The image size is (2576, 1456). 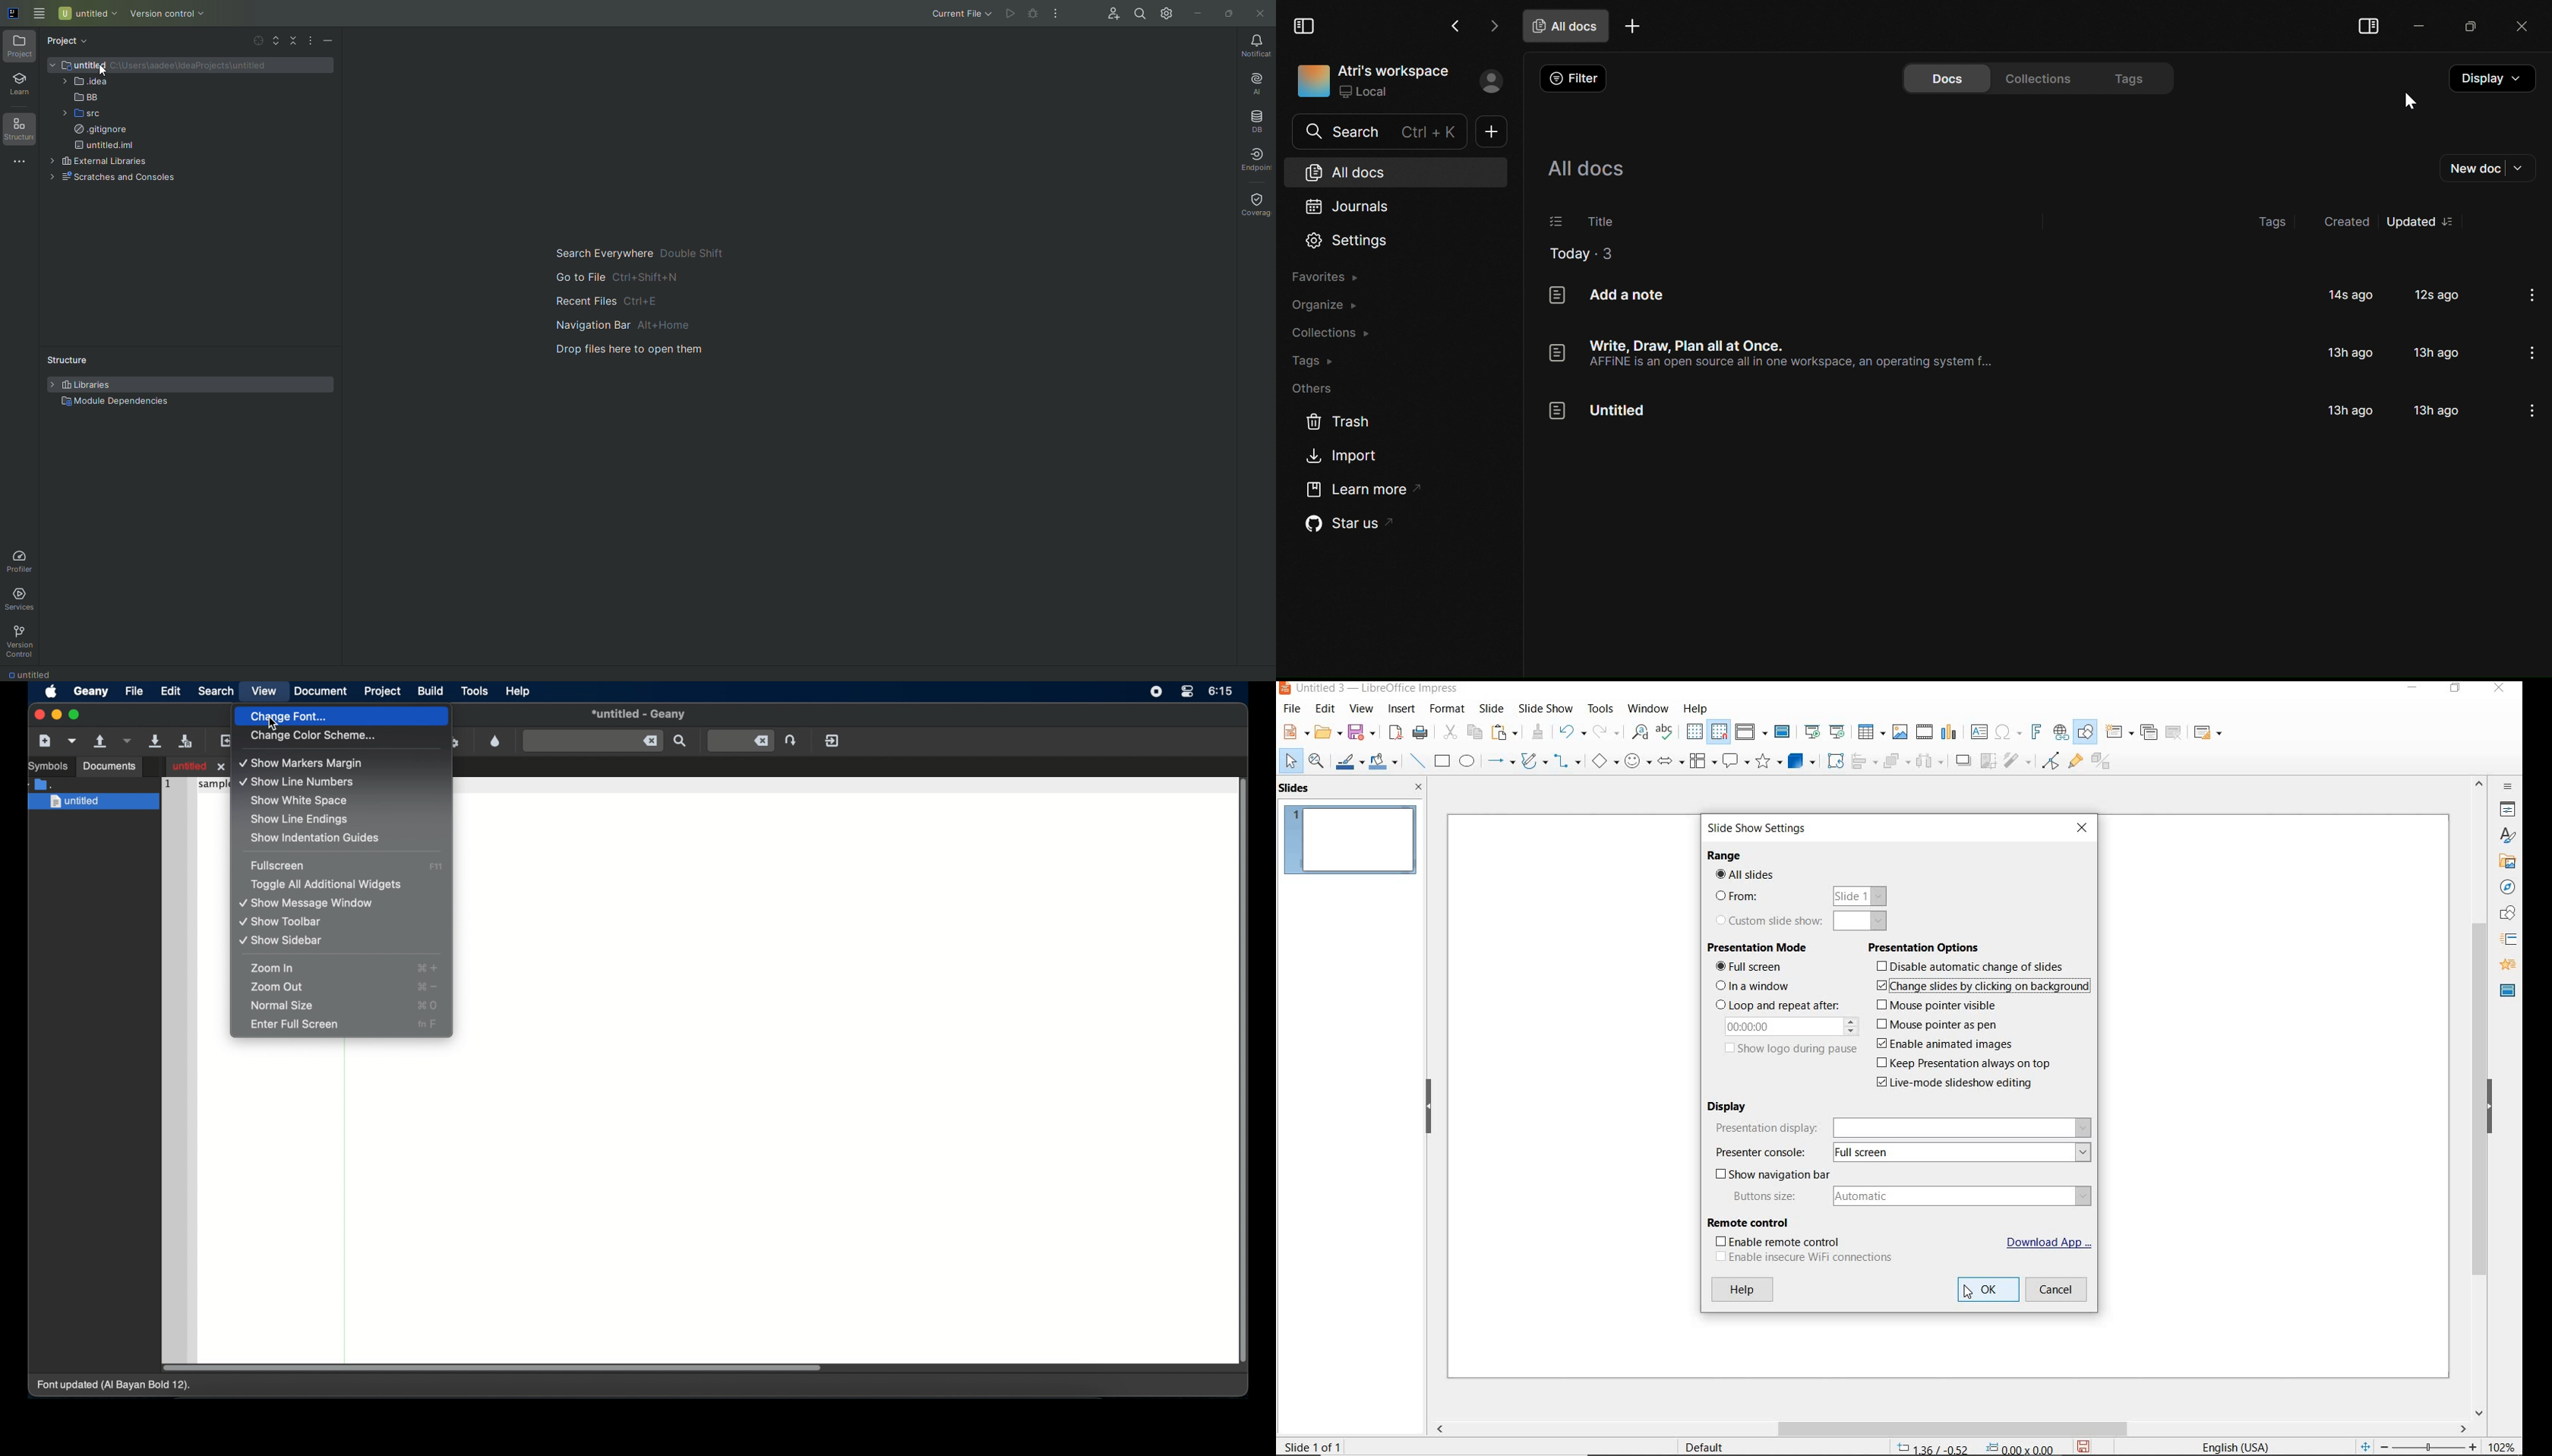 I want to click on 00.00.00, so click(x=1791, y=1026).